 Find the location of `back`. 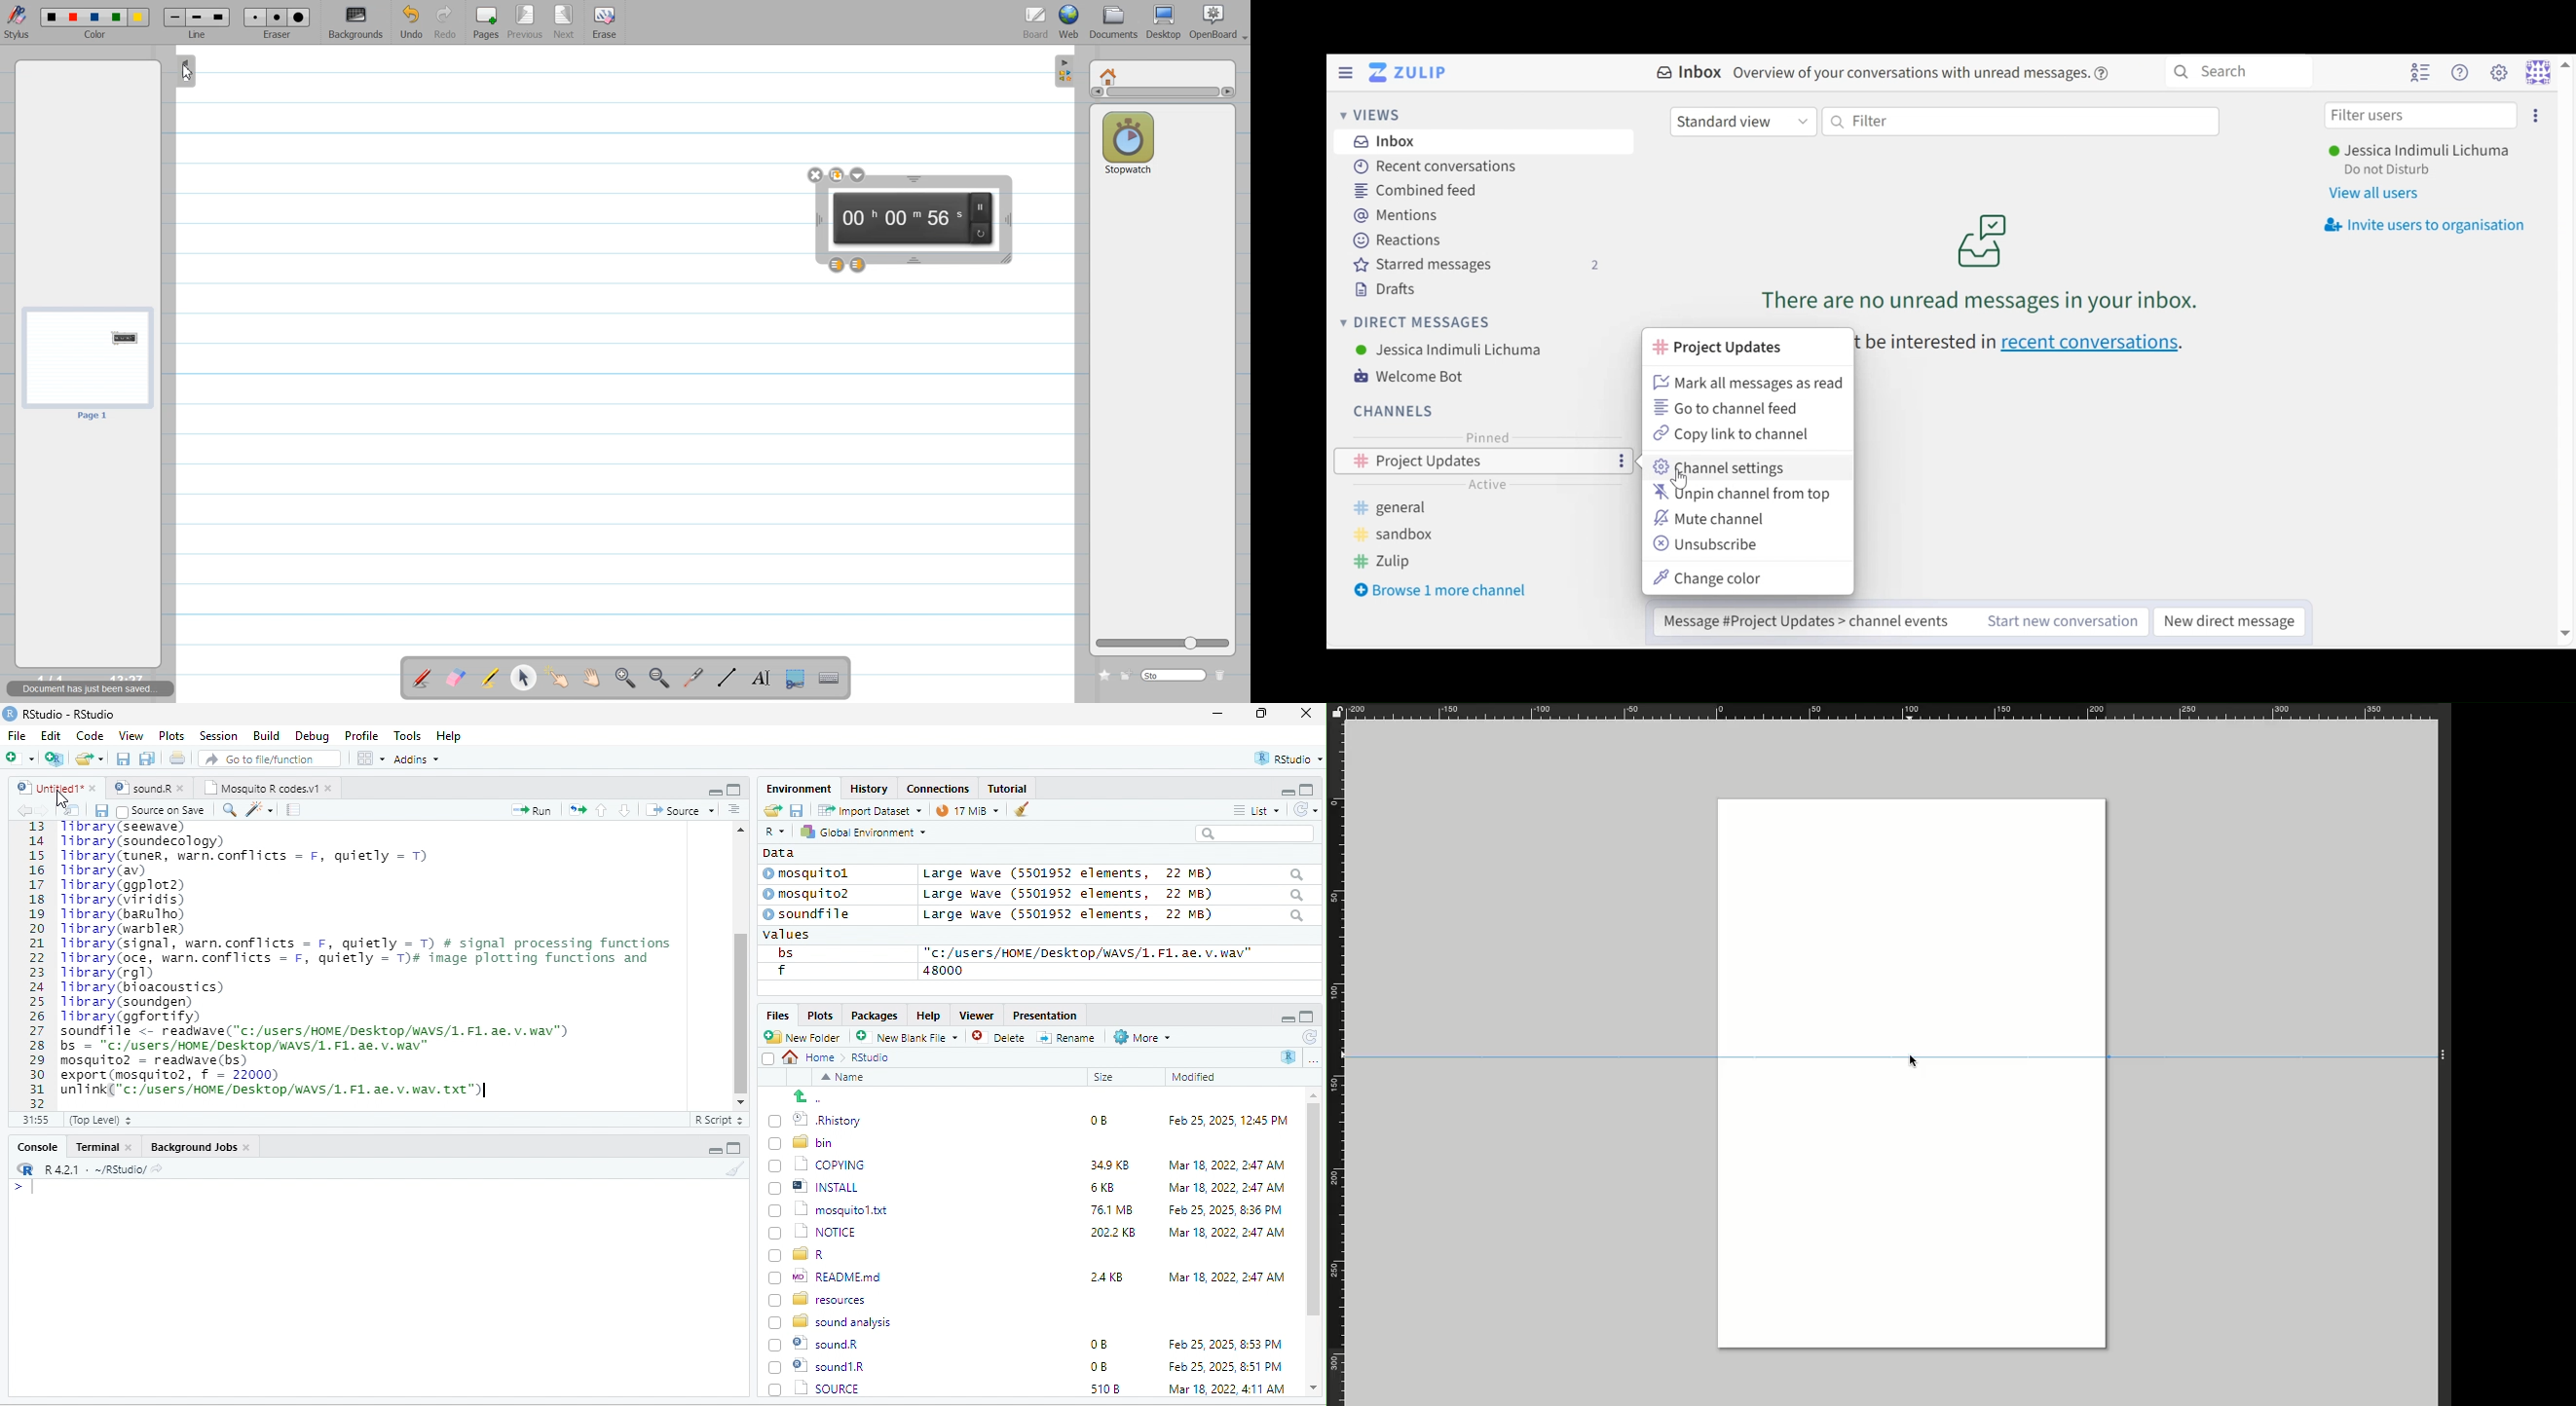

back is located at coordinates (27, 811).